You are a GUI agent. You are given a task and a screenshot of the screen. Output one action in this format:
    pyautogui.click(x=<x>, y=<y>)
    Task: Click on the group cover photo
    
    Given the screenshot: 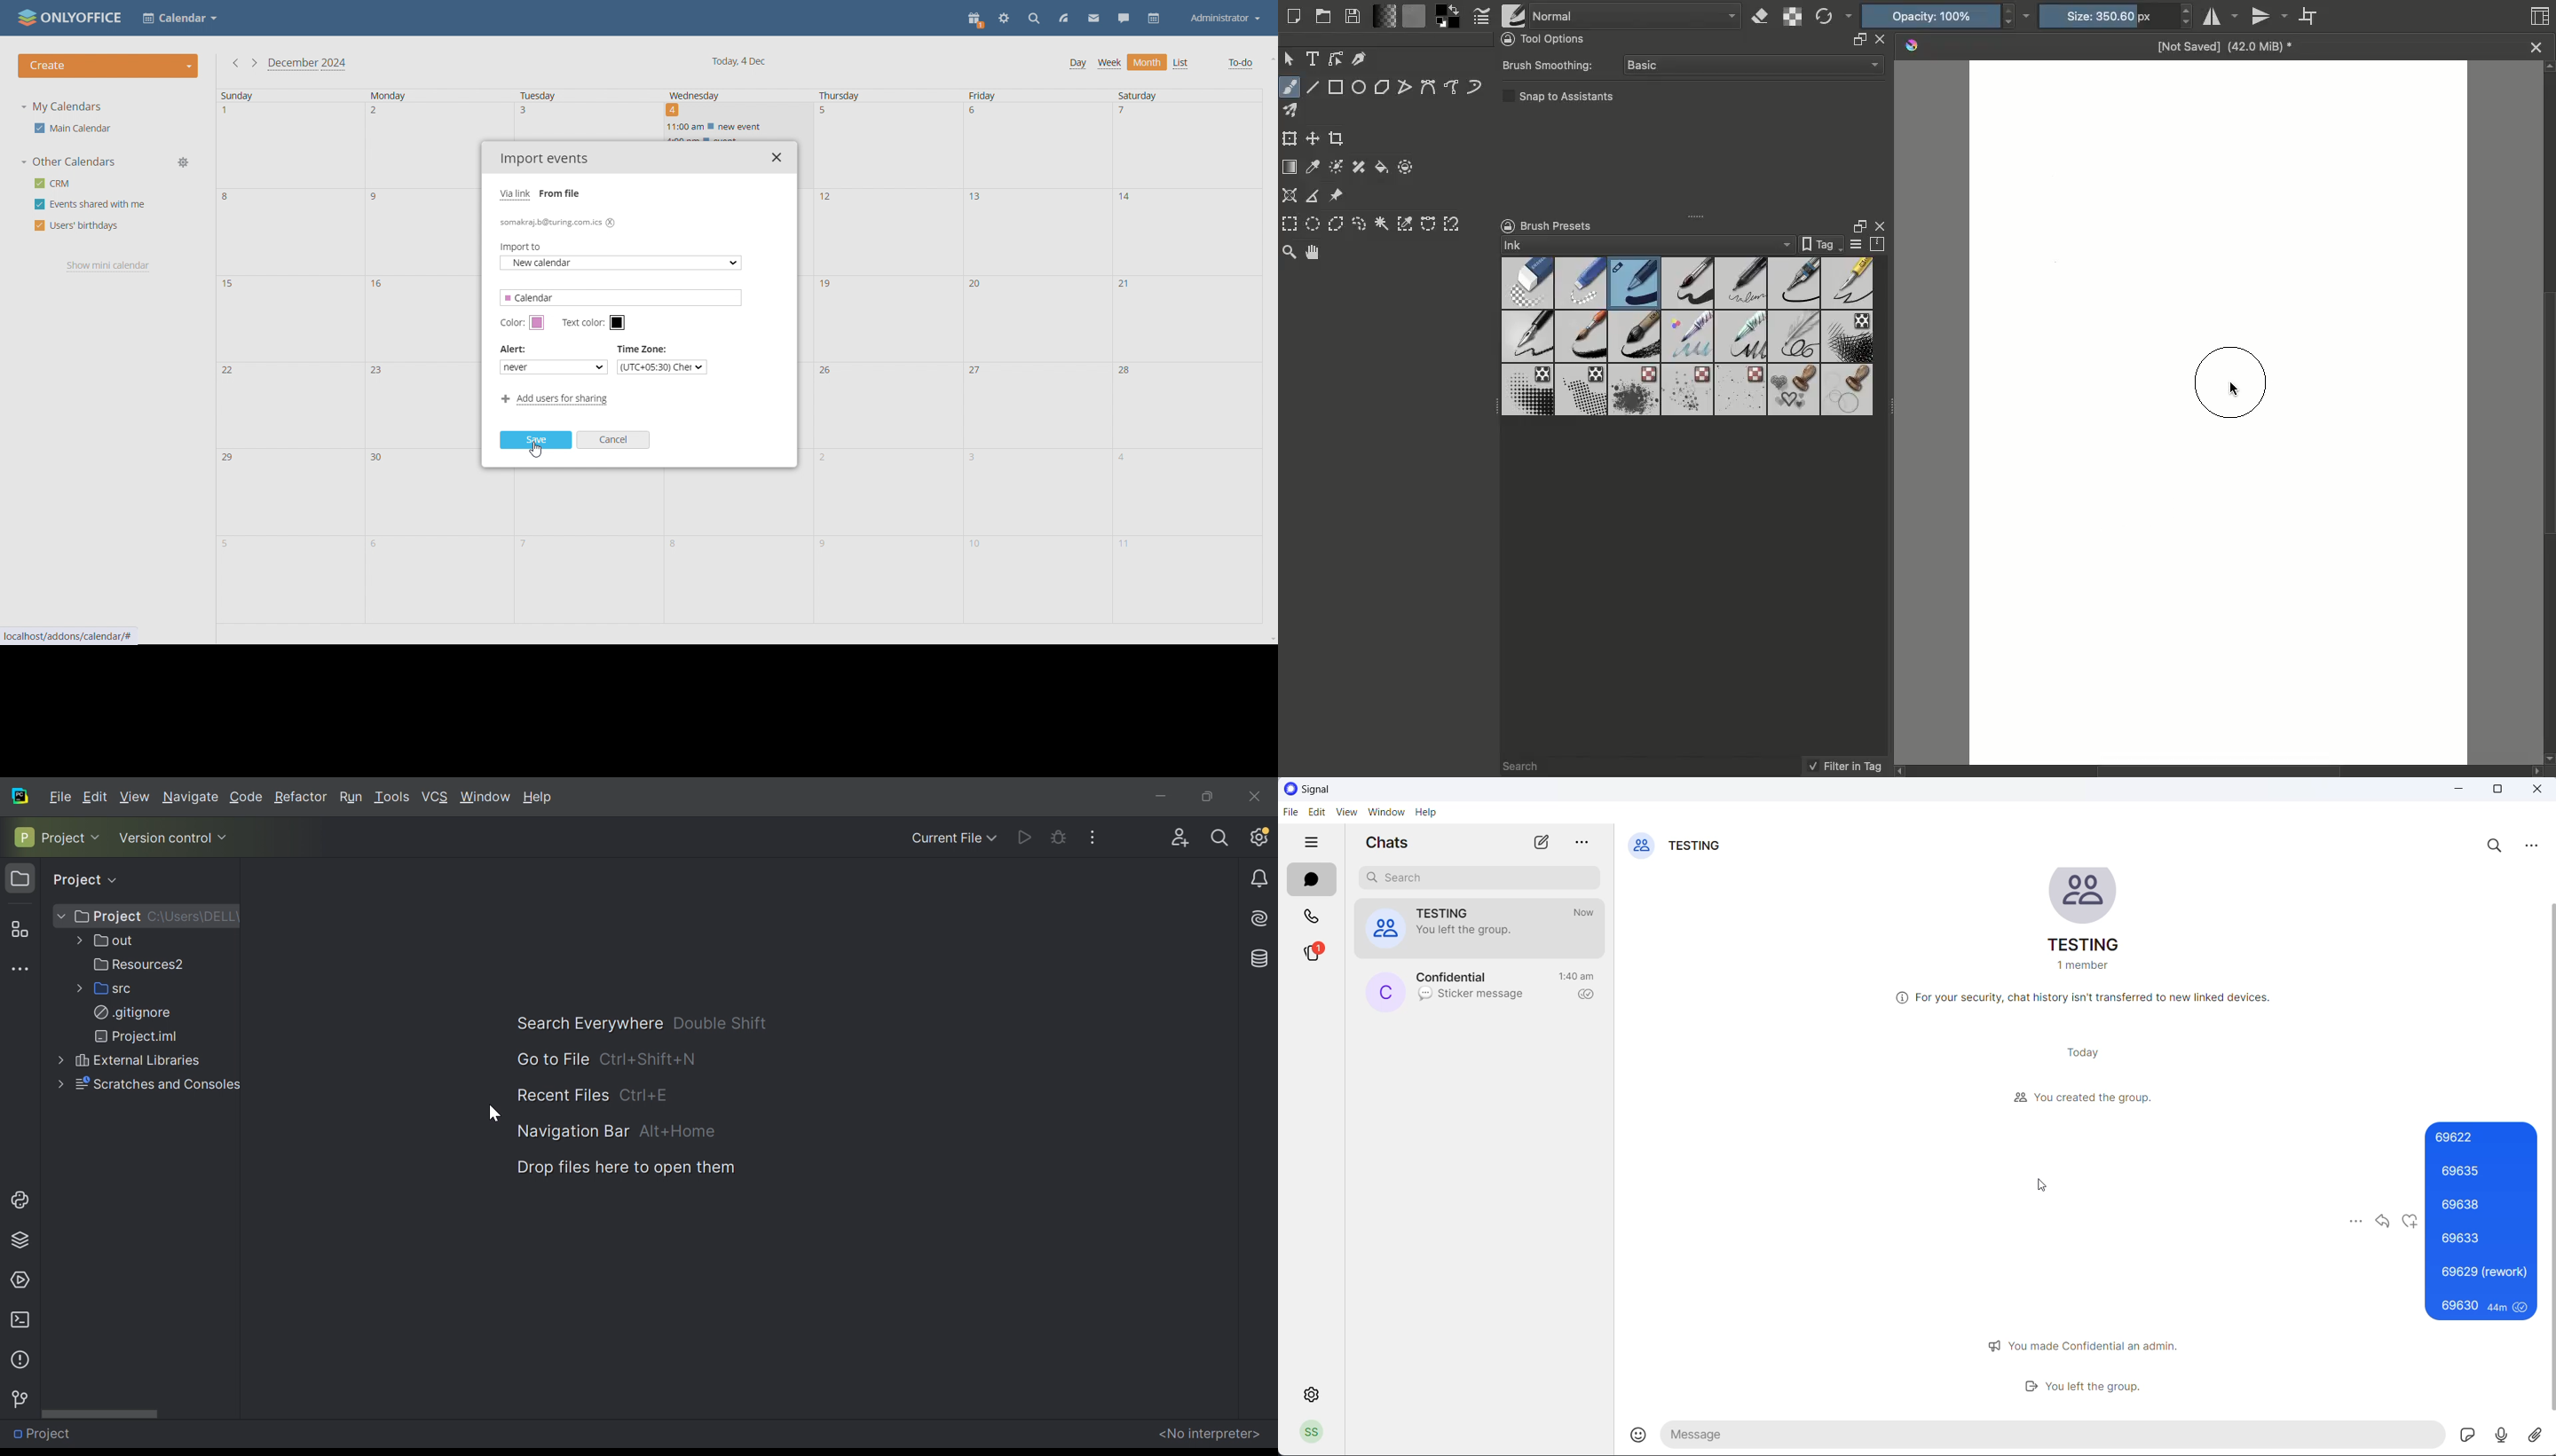 What is the action you would take?
    pyautogui.click(x=2086, y=896)
    